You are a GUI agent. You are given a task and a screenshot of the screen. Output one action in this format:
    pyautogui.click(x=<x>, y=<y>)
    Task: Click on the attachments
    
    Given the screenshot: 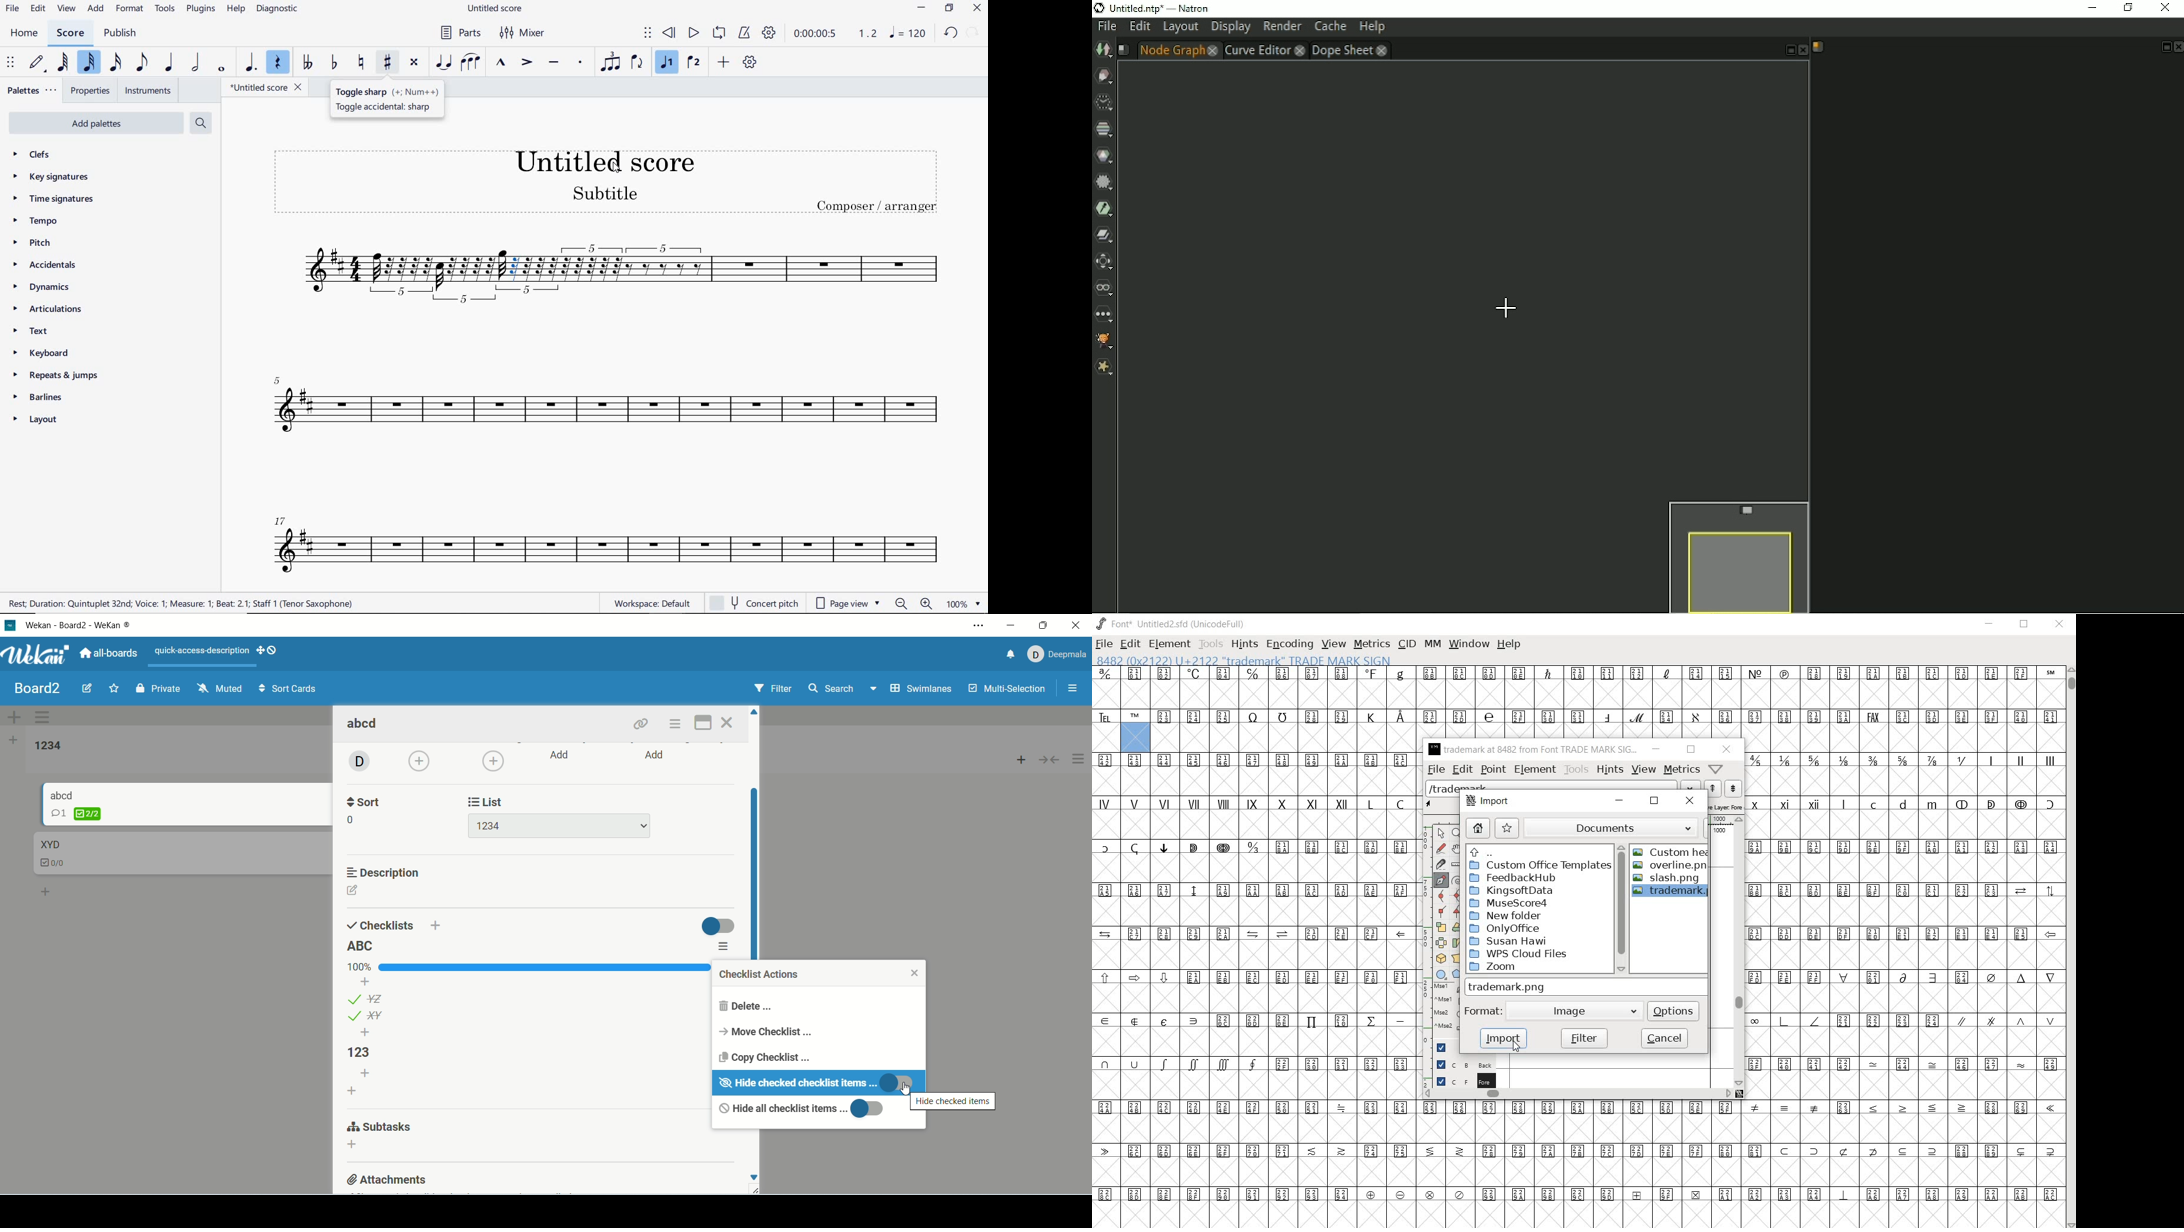 What is the action you would take?
    pyautogui.click(x=388, y=1179)
    